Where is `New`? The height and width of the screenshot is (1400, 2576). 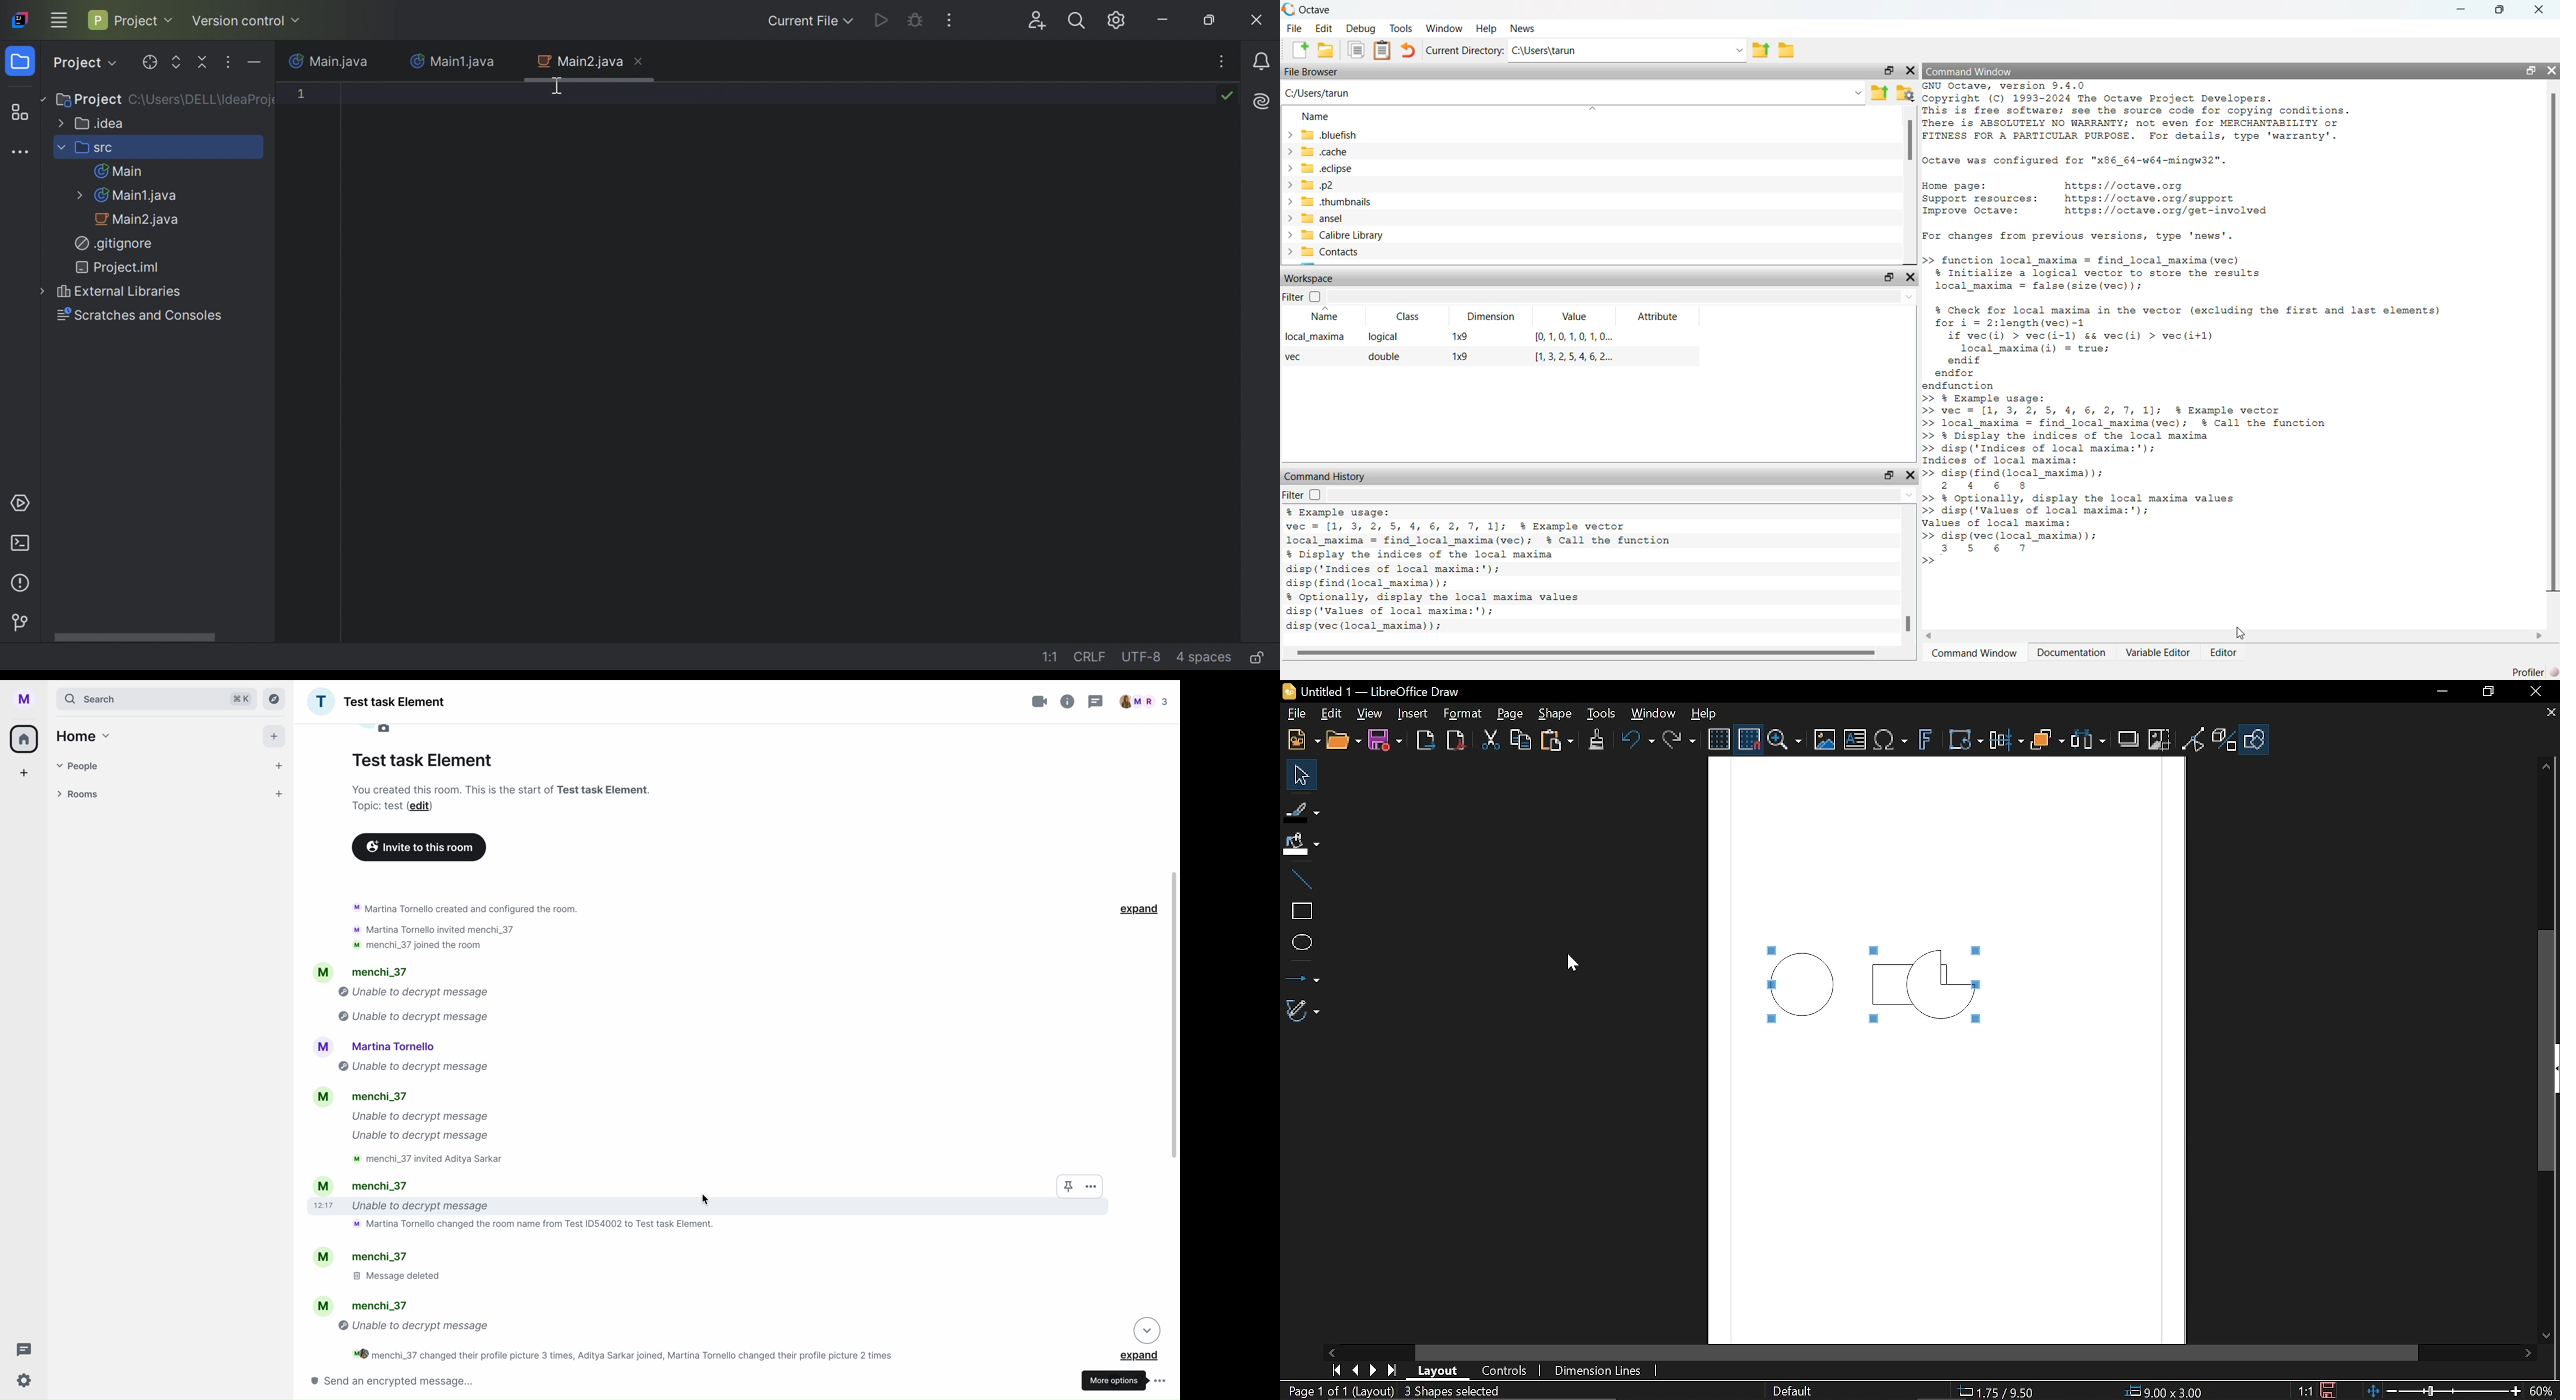 New is located at coordinates (1300, 740).